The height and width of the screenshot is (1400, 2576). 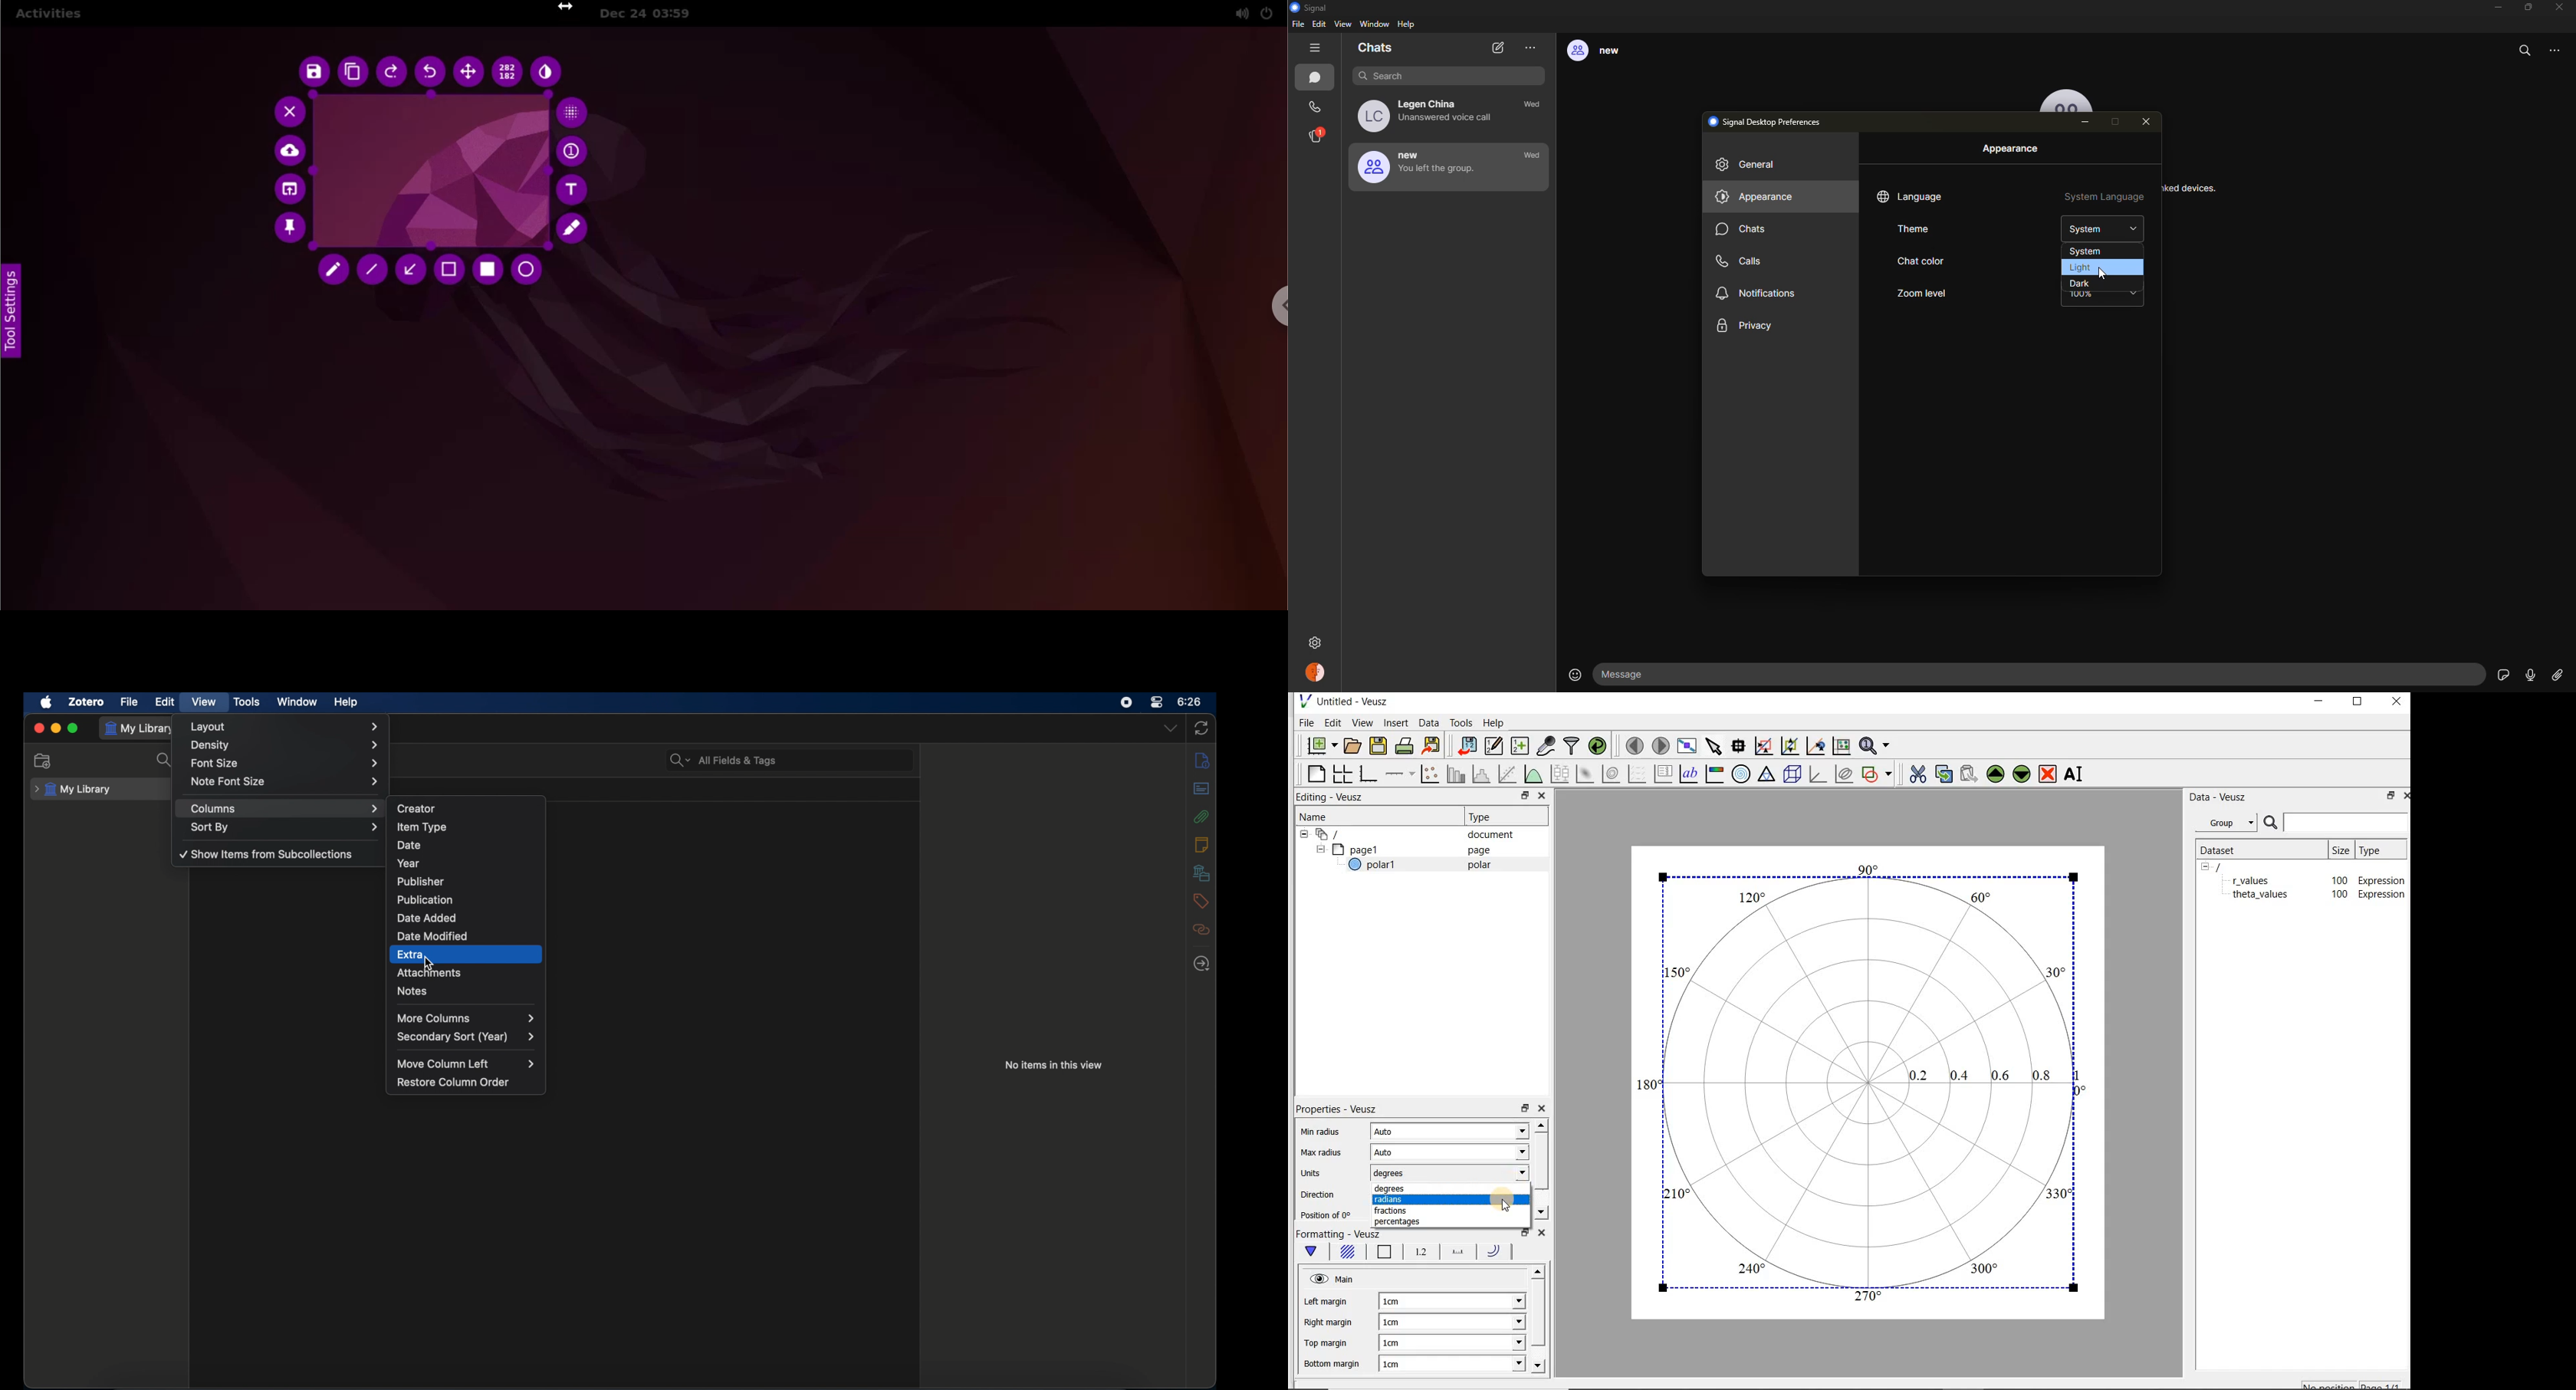 What do you see at coordinates (1382, 746) in the screenshot?
I see `save the document` at bounding box center [1382, 746].